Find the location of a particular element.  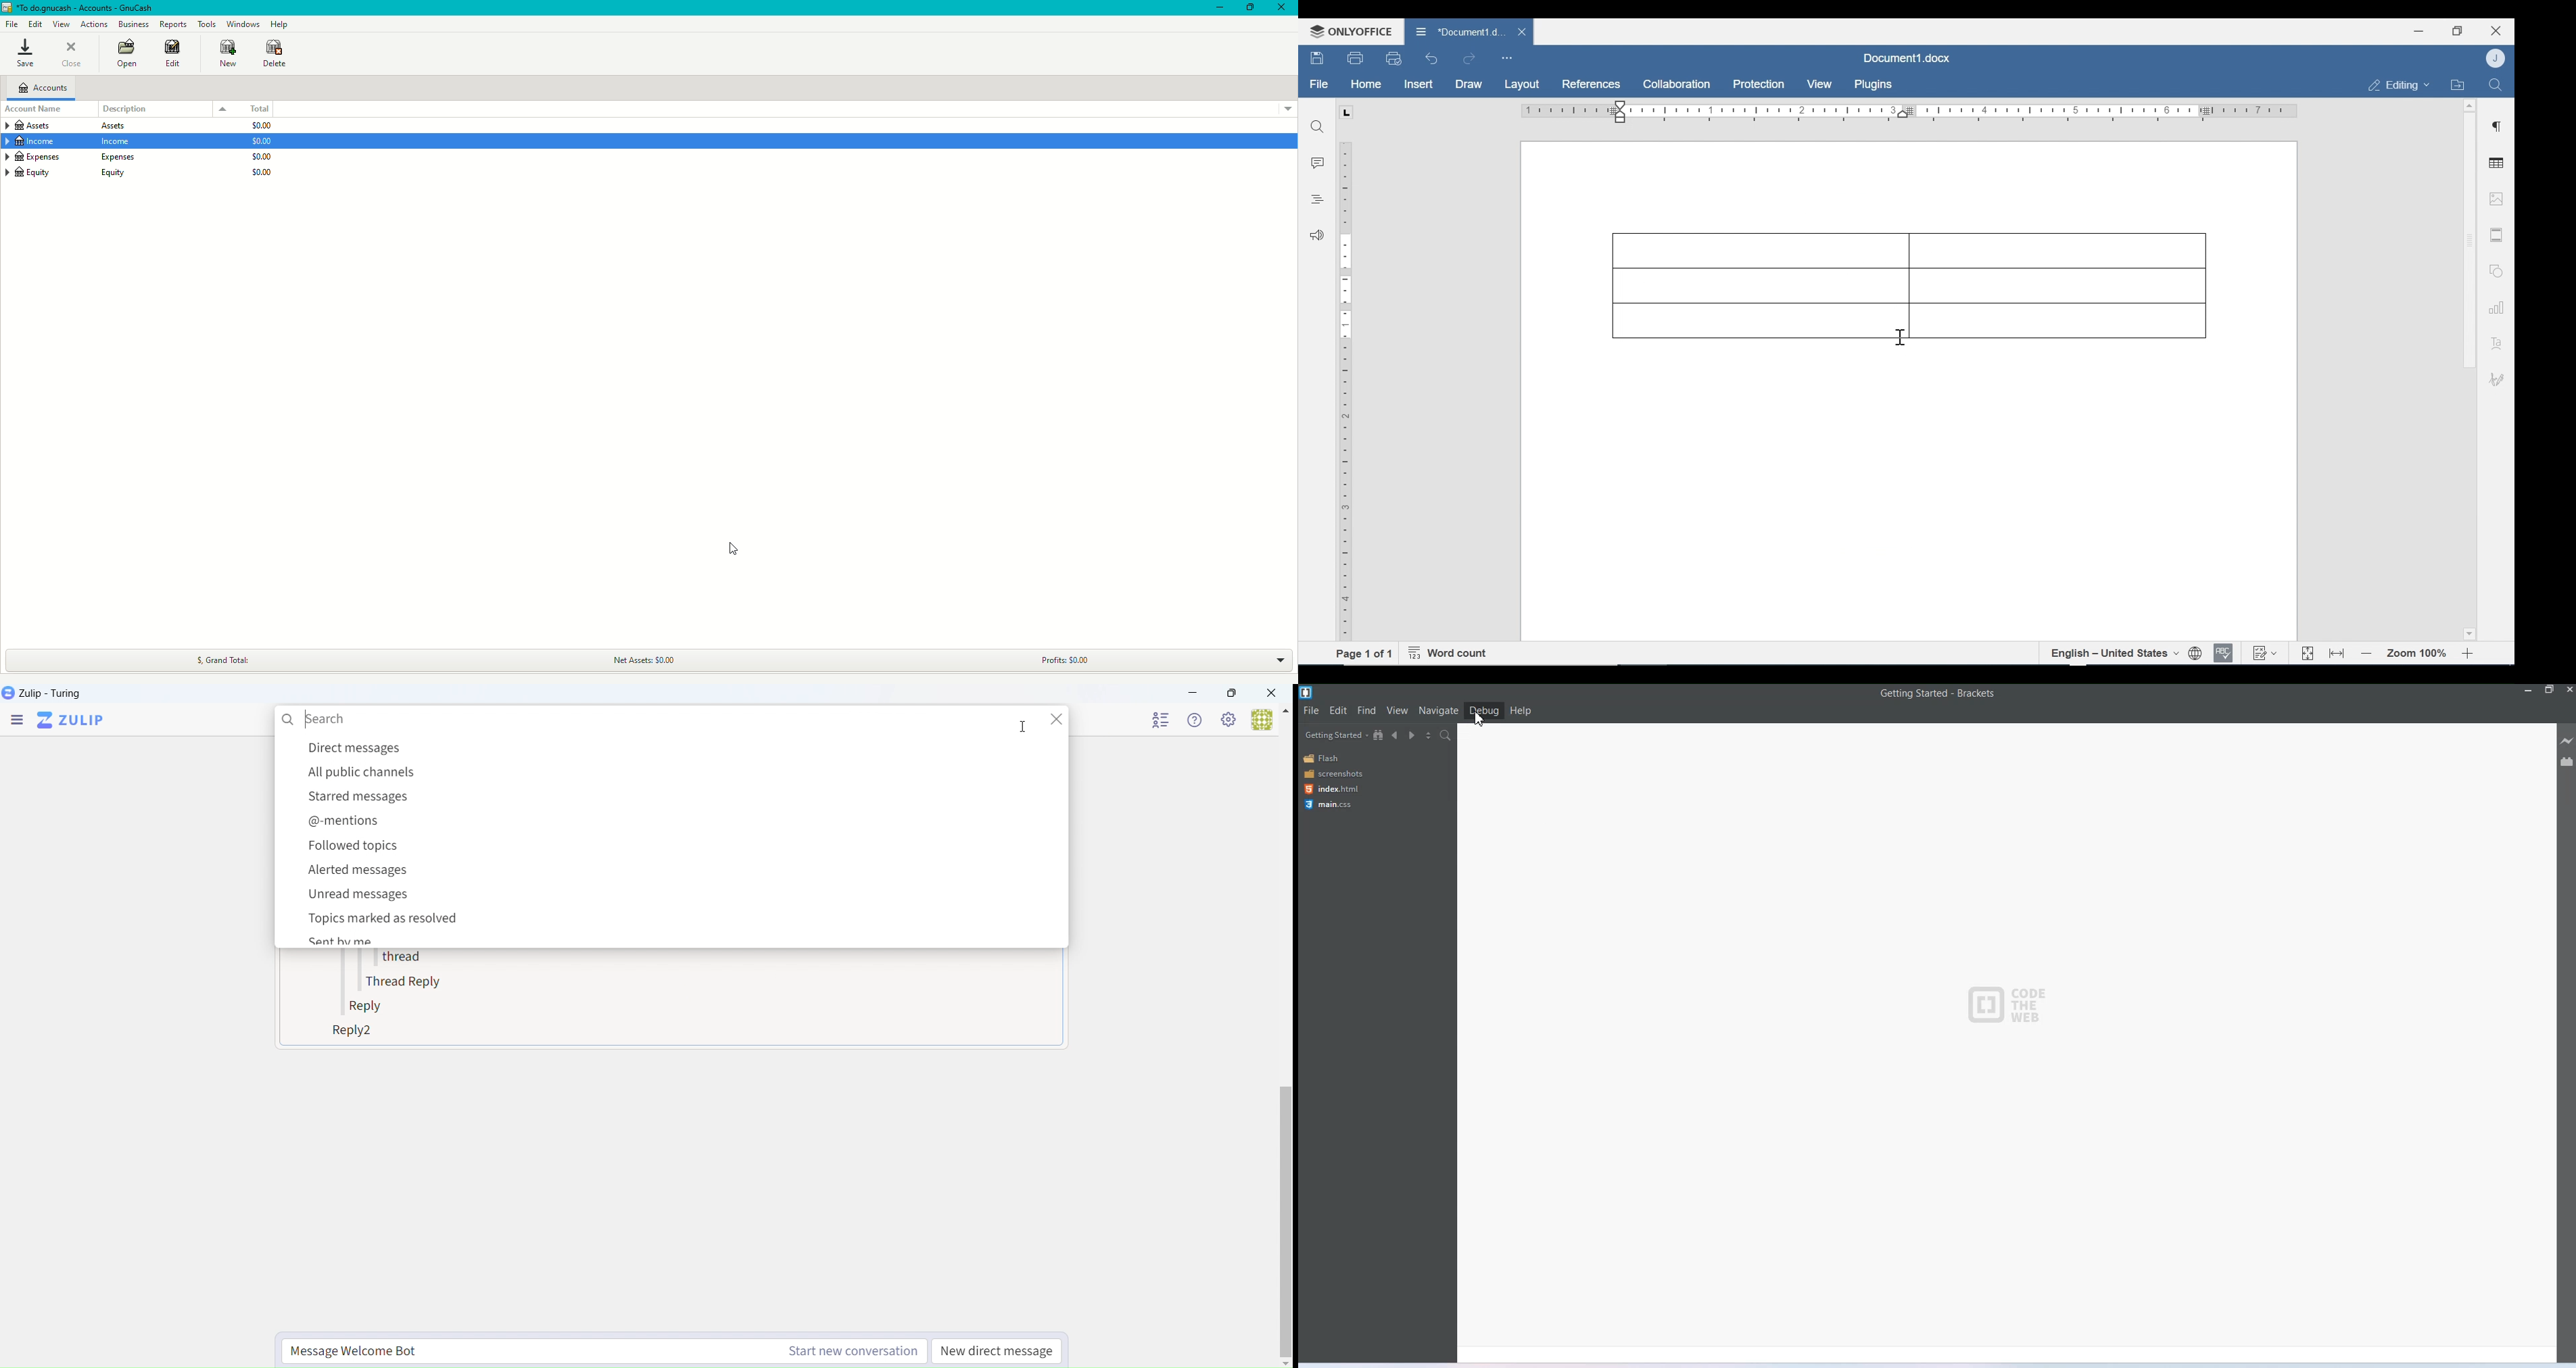

New is located at coordinates (226, 55).